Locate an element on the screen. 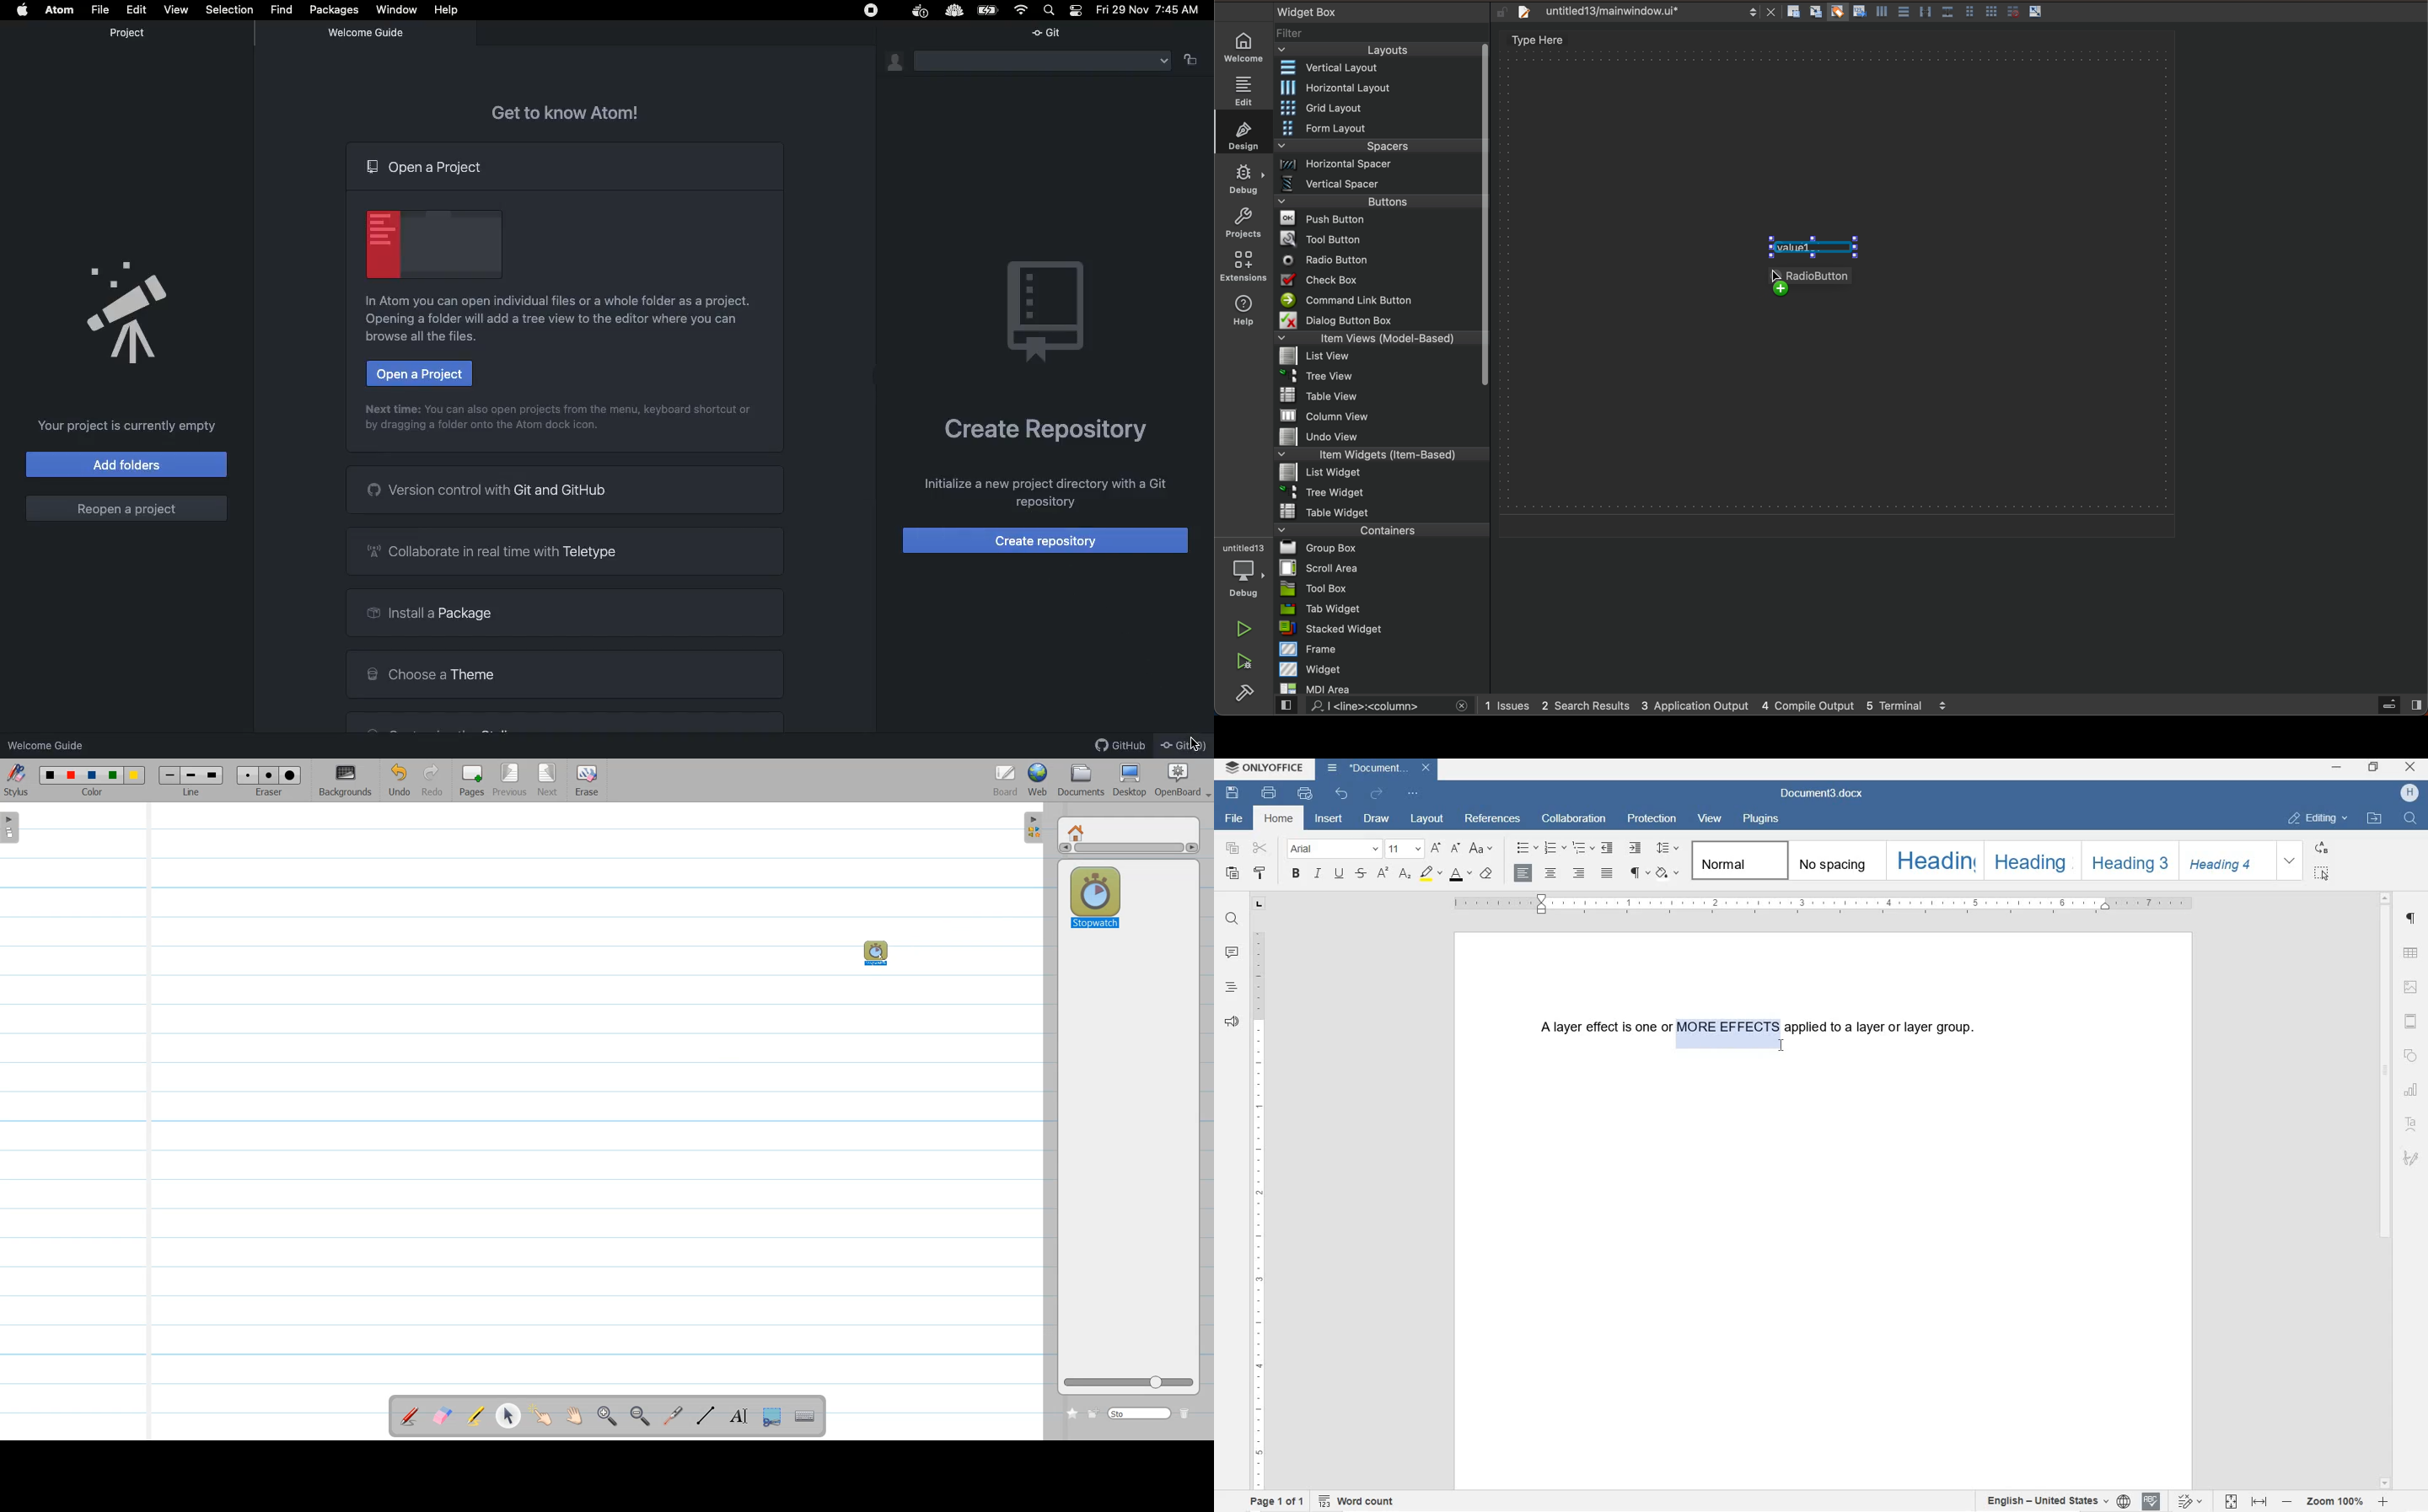 The width and height of the screenshot is (2436, 1512). dialong button is located at coordinates (1379, 322).